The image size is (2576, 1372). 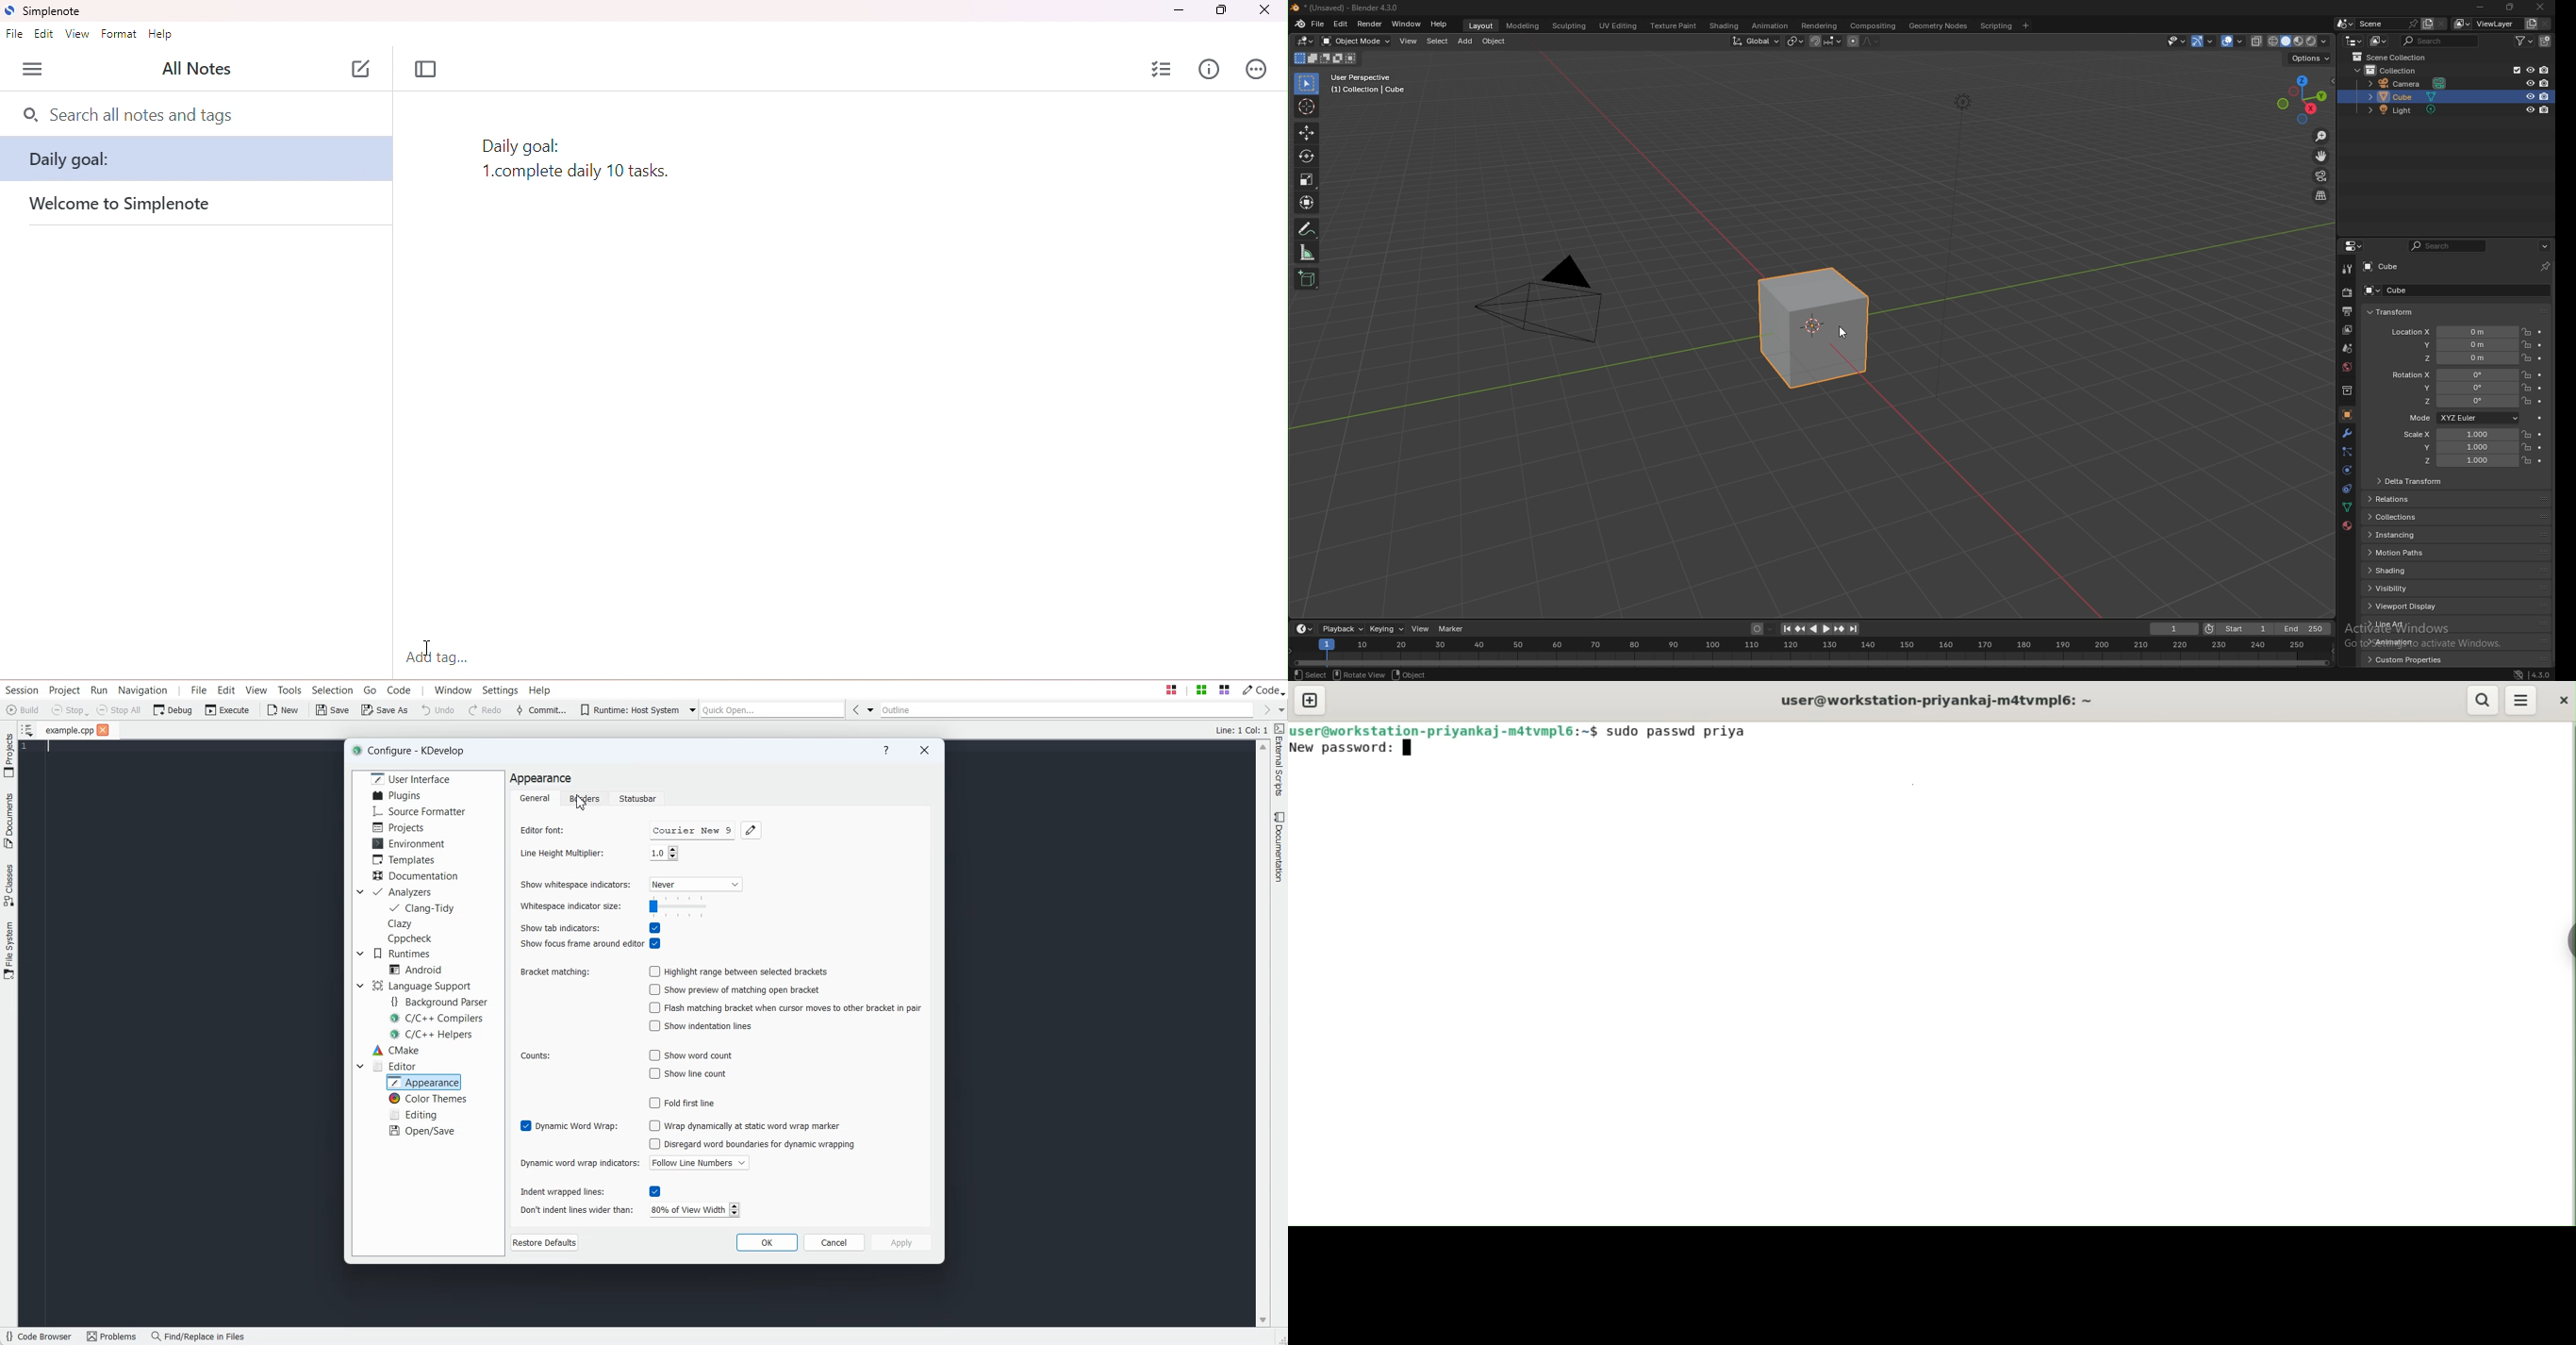 What do you see at coordinates (2527, 344) in the screenshot?
I see `lock location` at bounding box center [2527, 344].